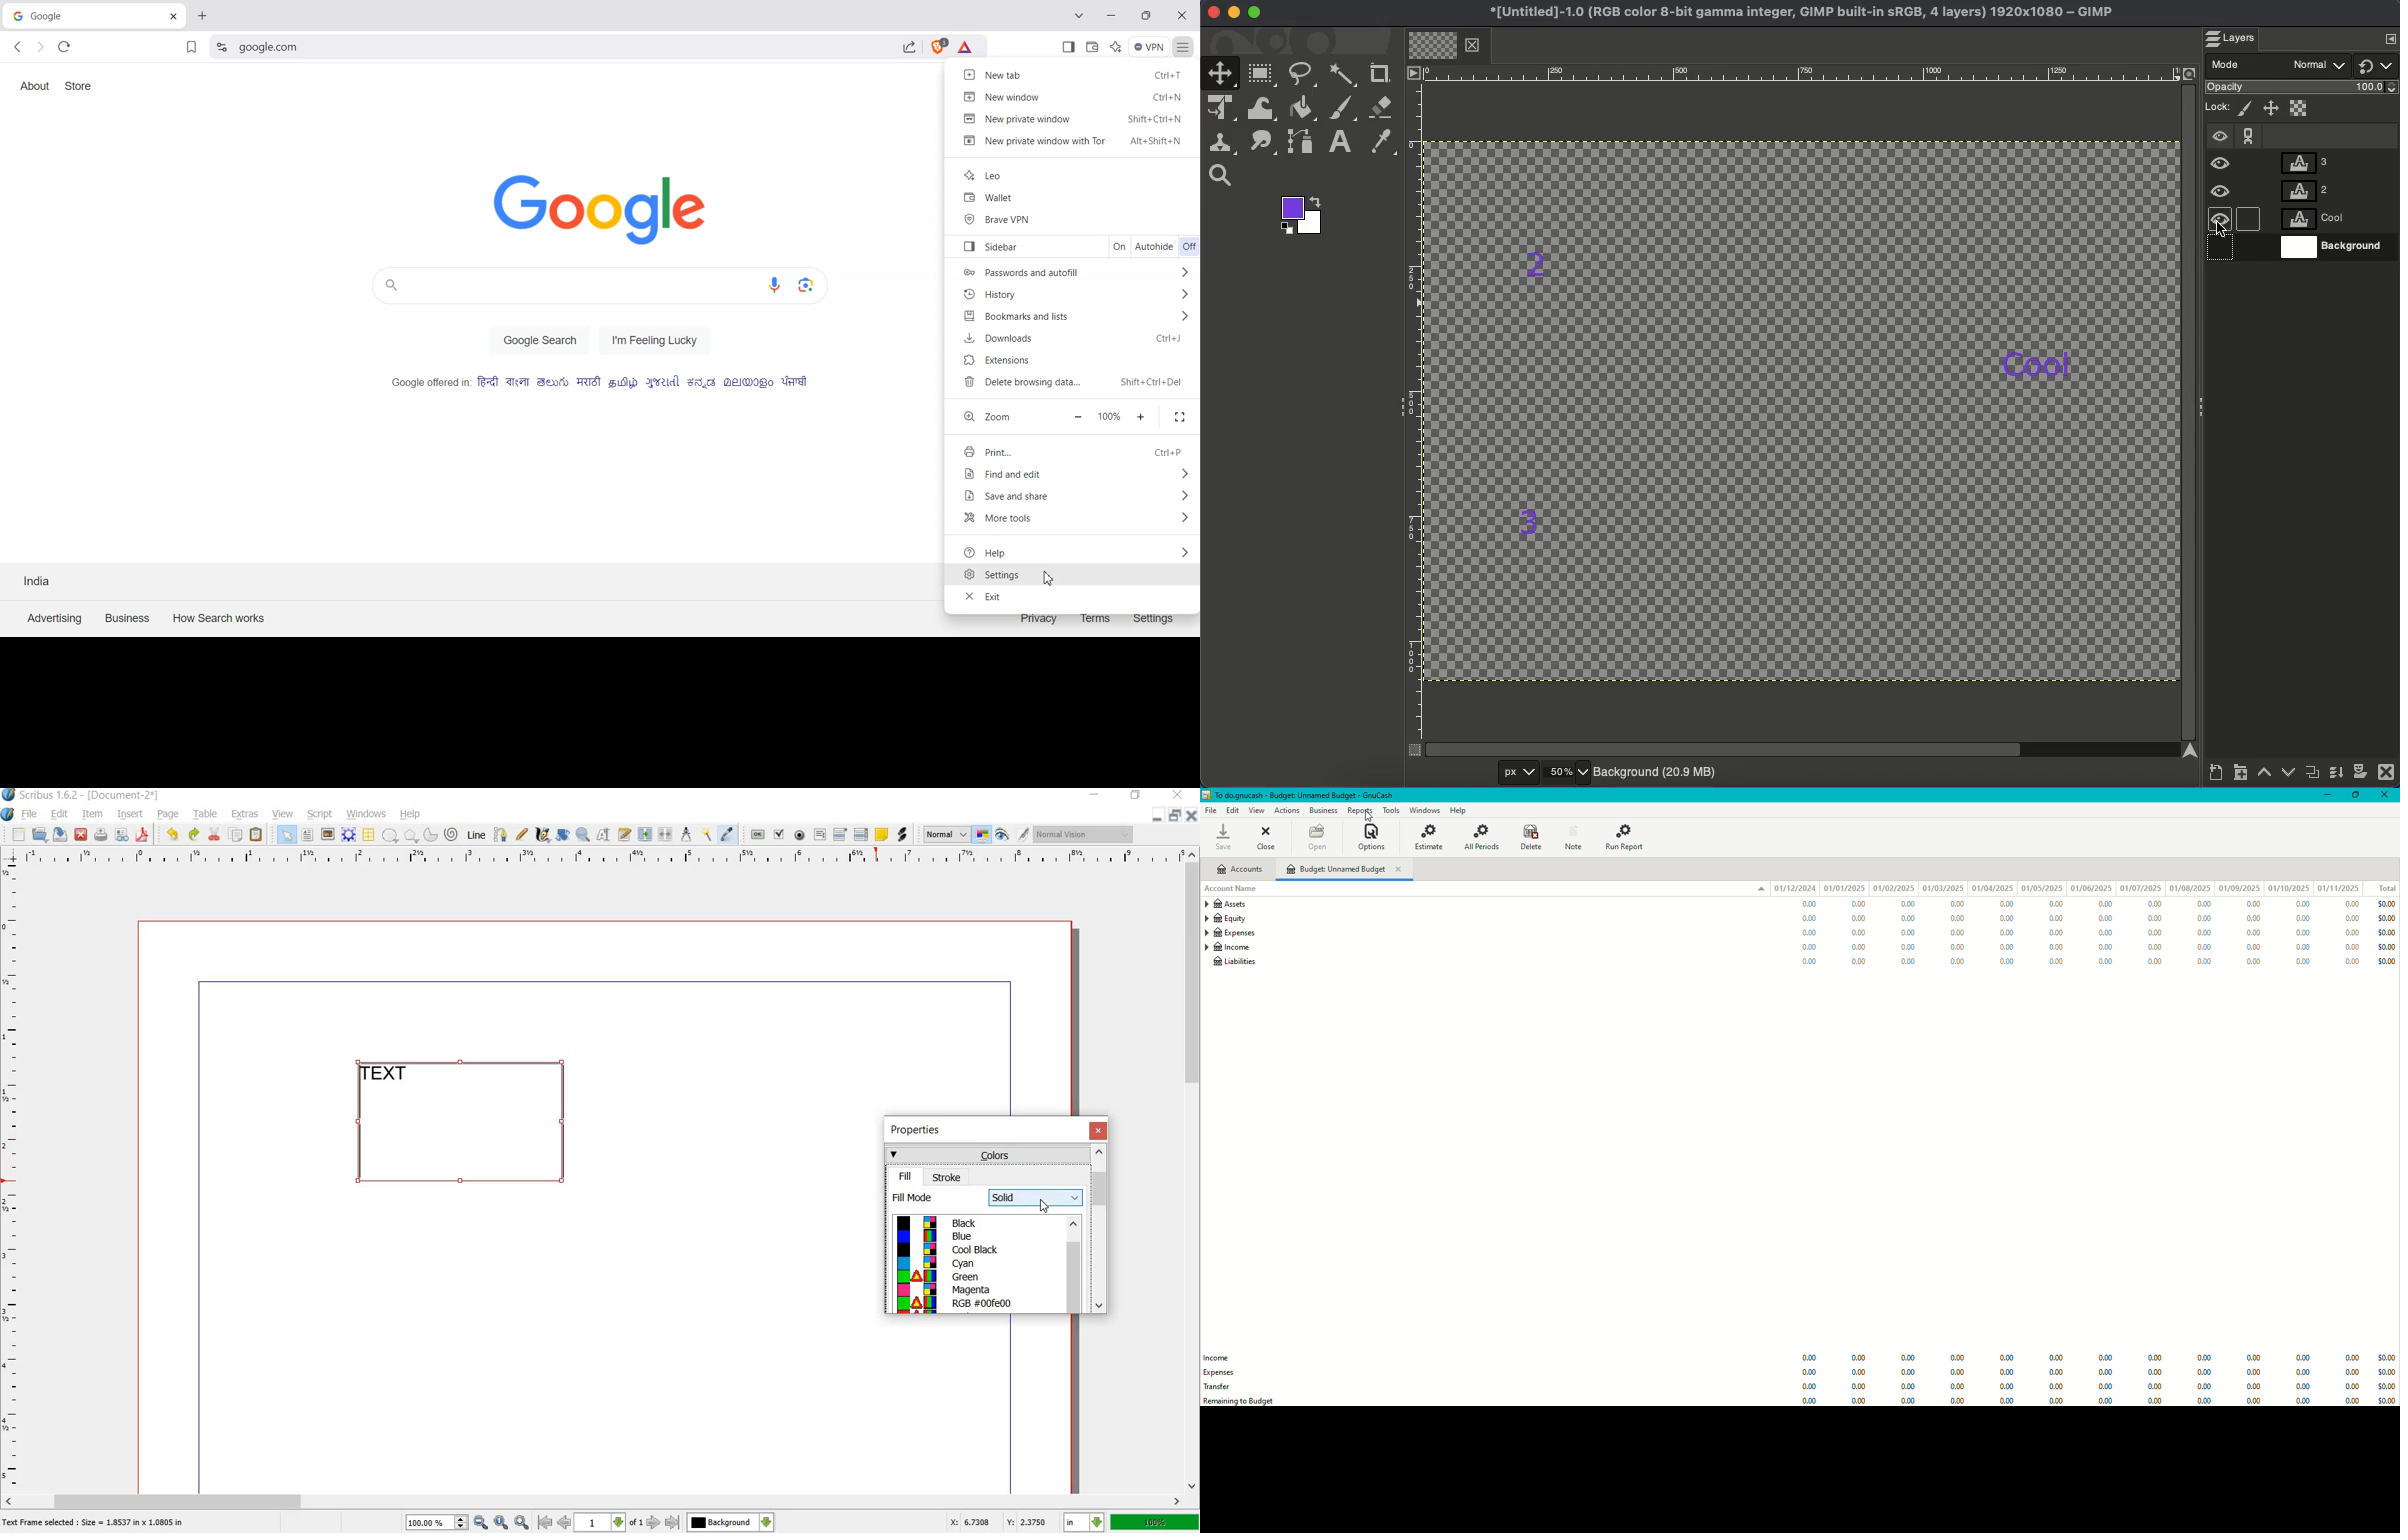 The width and height of the screenshot is (2408, 1540). Describe the element at coordinates (2287, 775) in the screenshot. I see `Lower layer` at that location.